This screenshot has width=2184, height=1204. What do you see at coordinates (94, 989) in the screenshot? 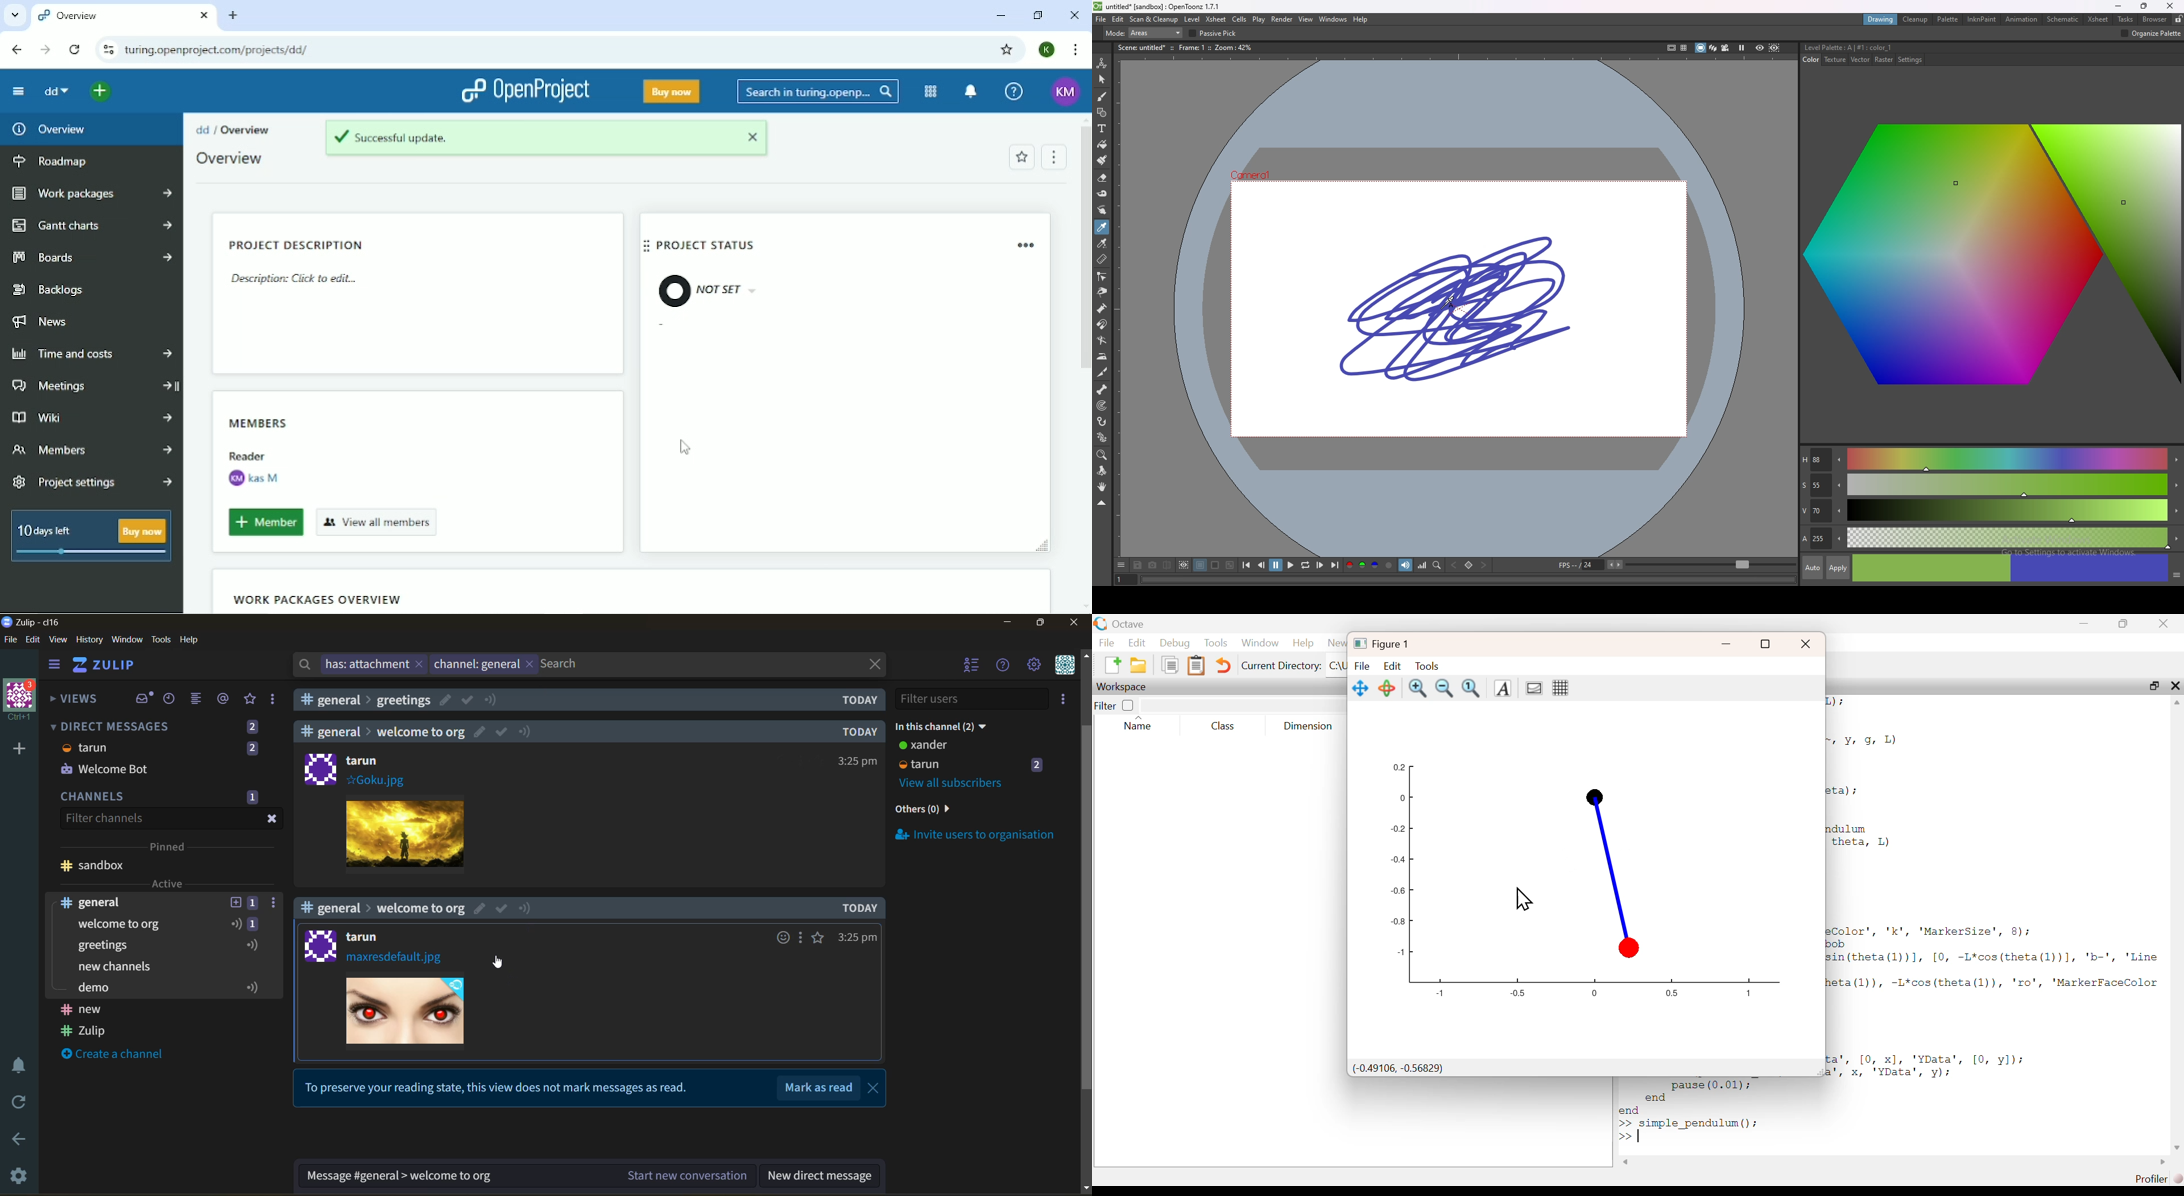
I see `demo` at bounding box center [94, 989].